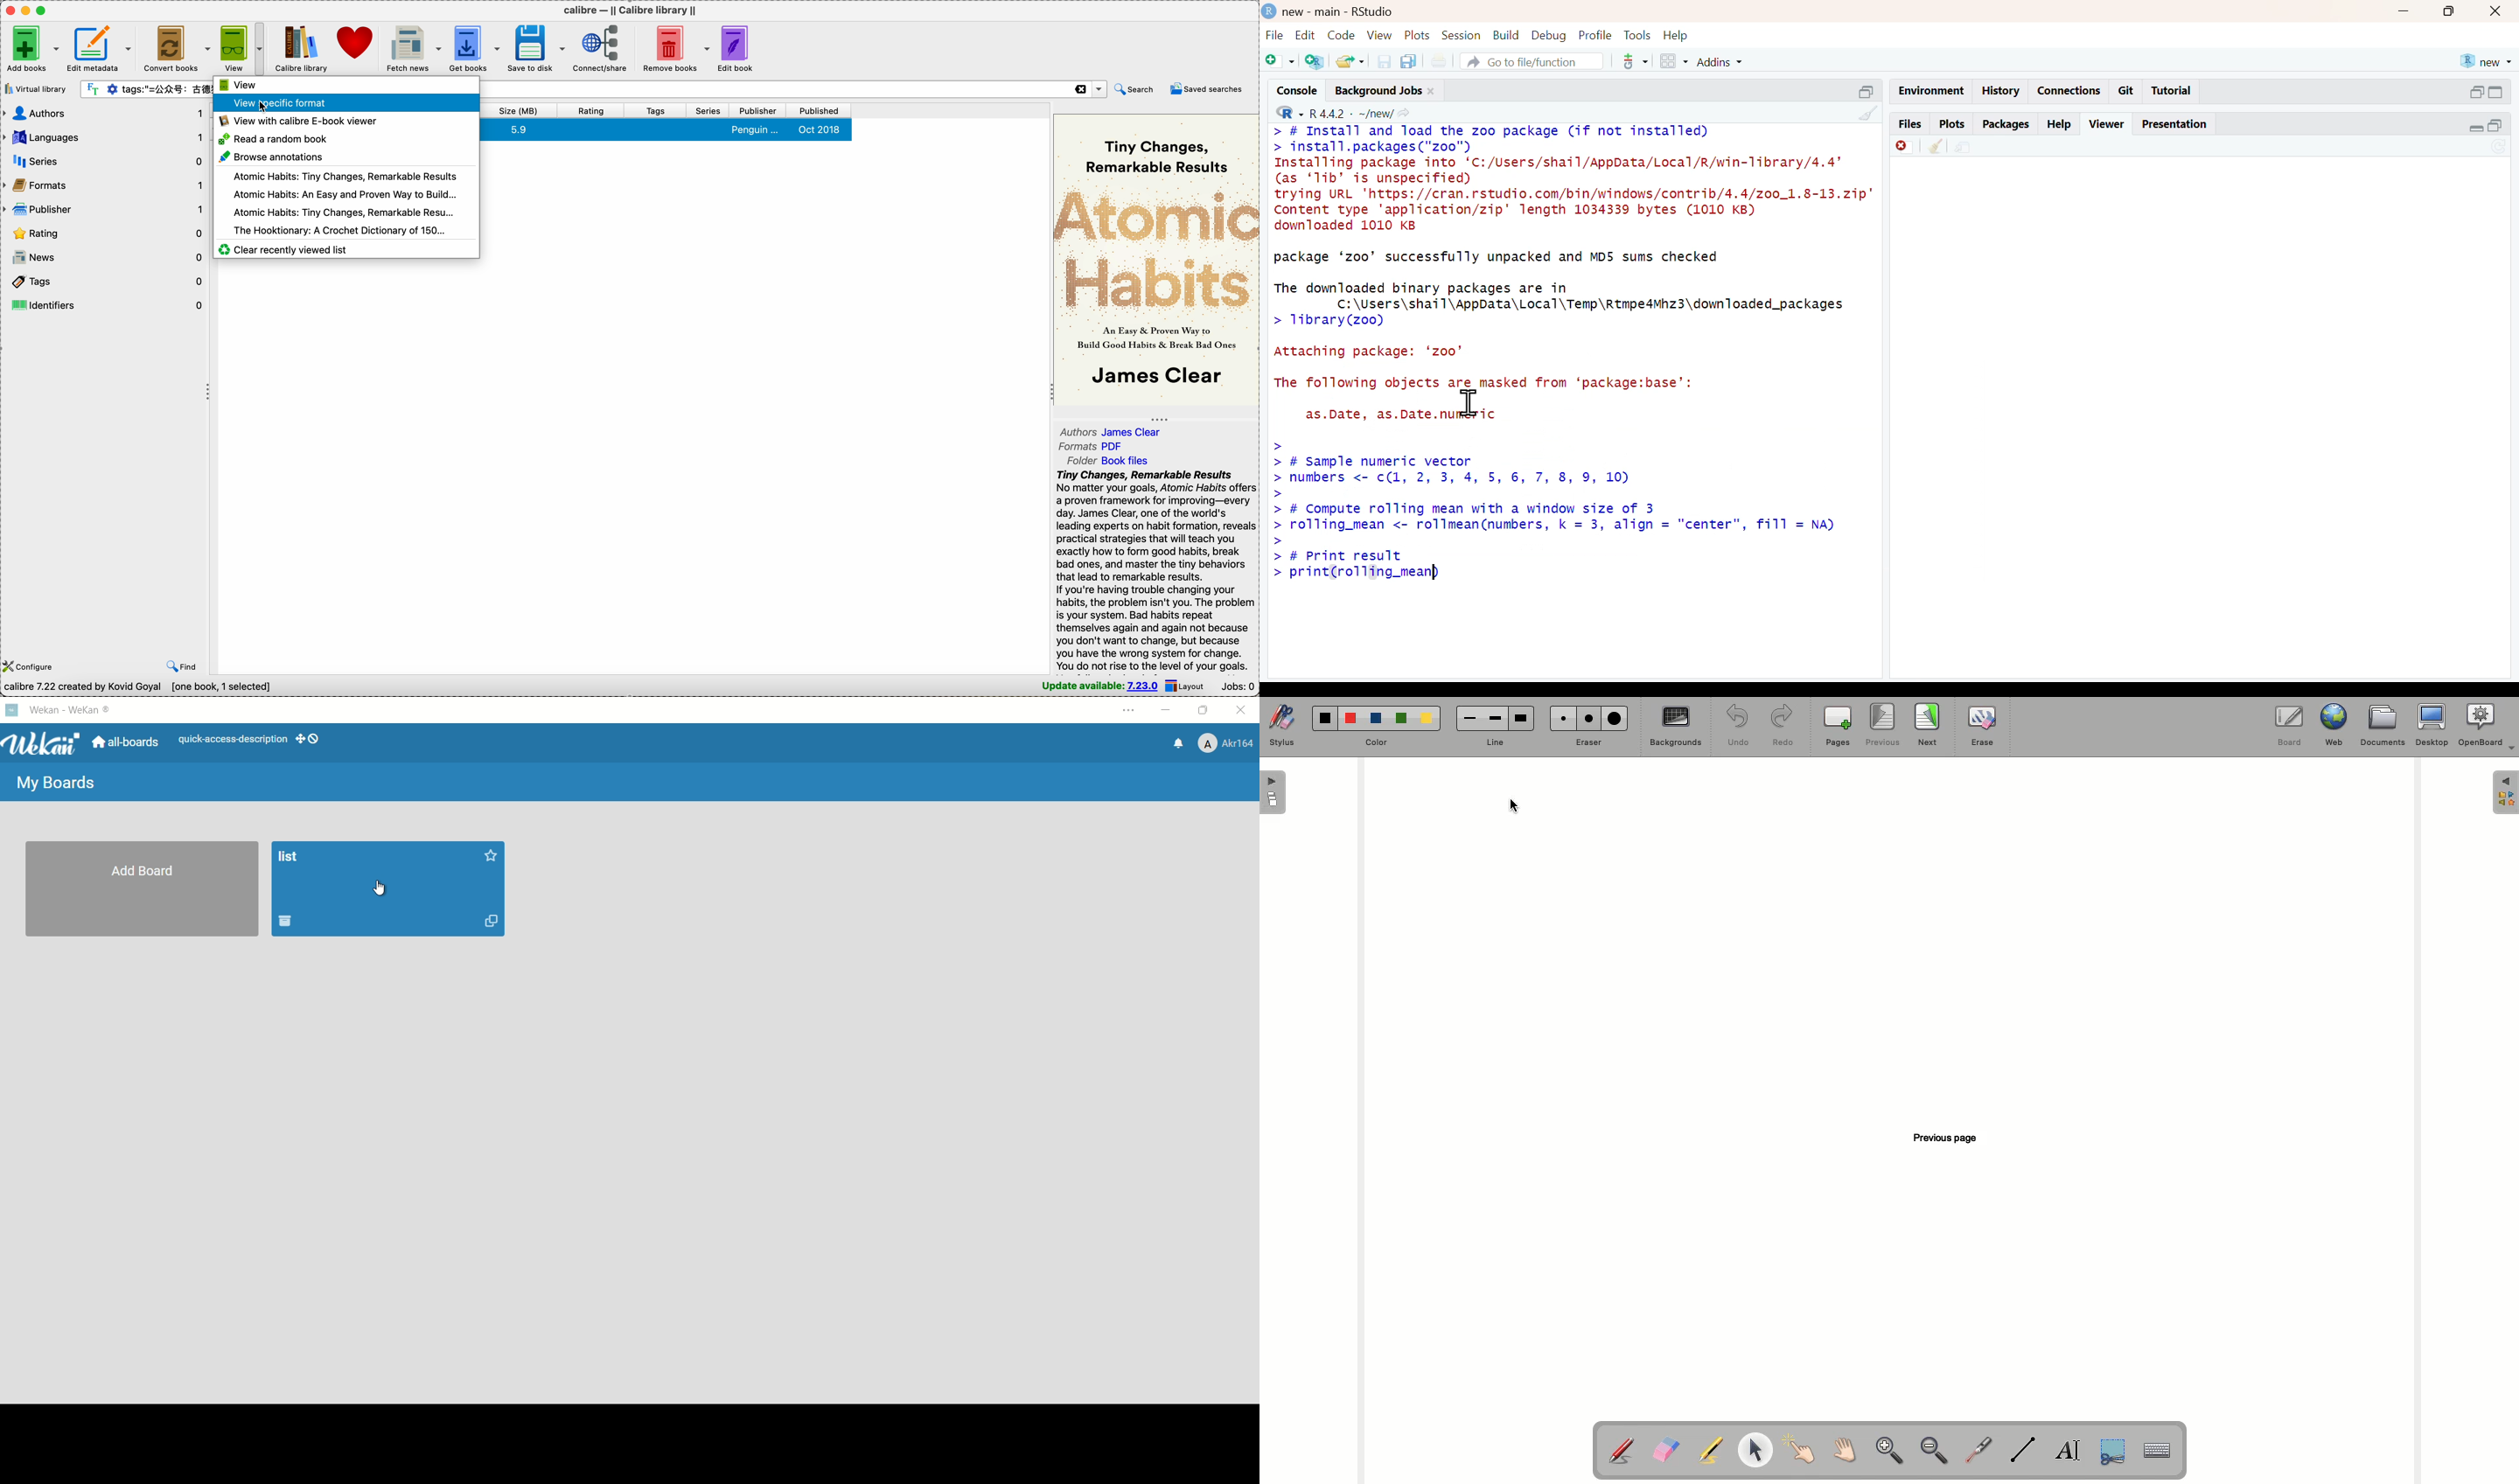  Describe the element at coordinates (2495, 92) in the screenshot. I see `switch to full view` at that location.